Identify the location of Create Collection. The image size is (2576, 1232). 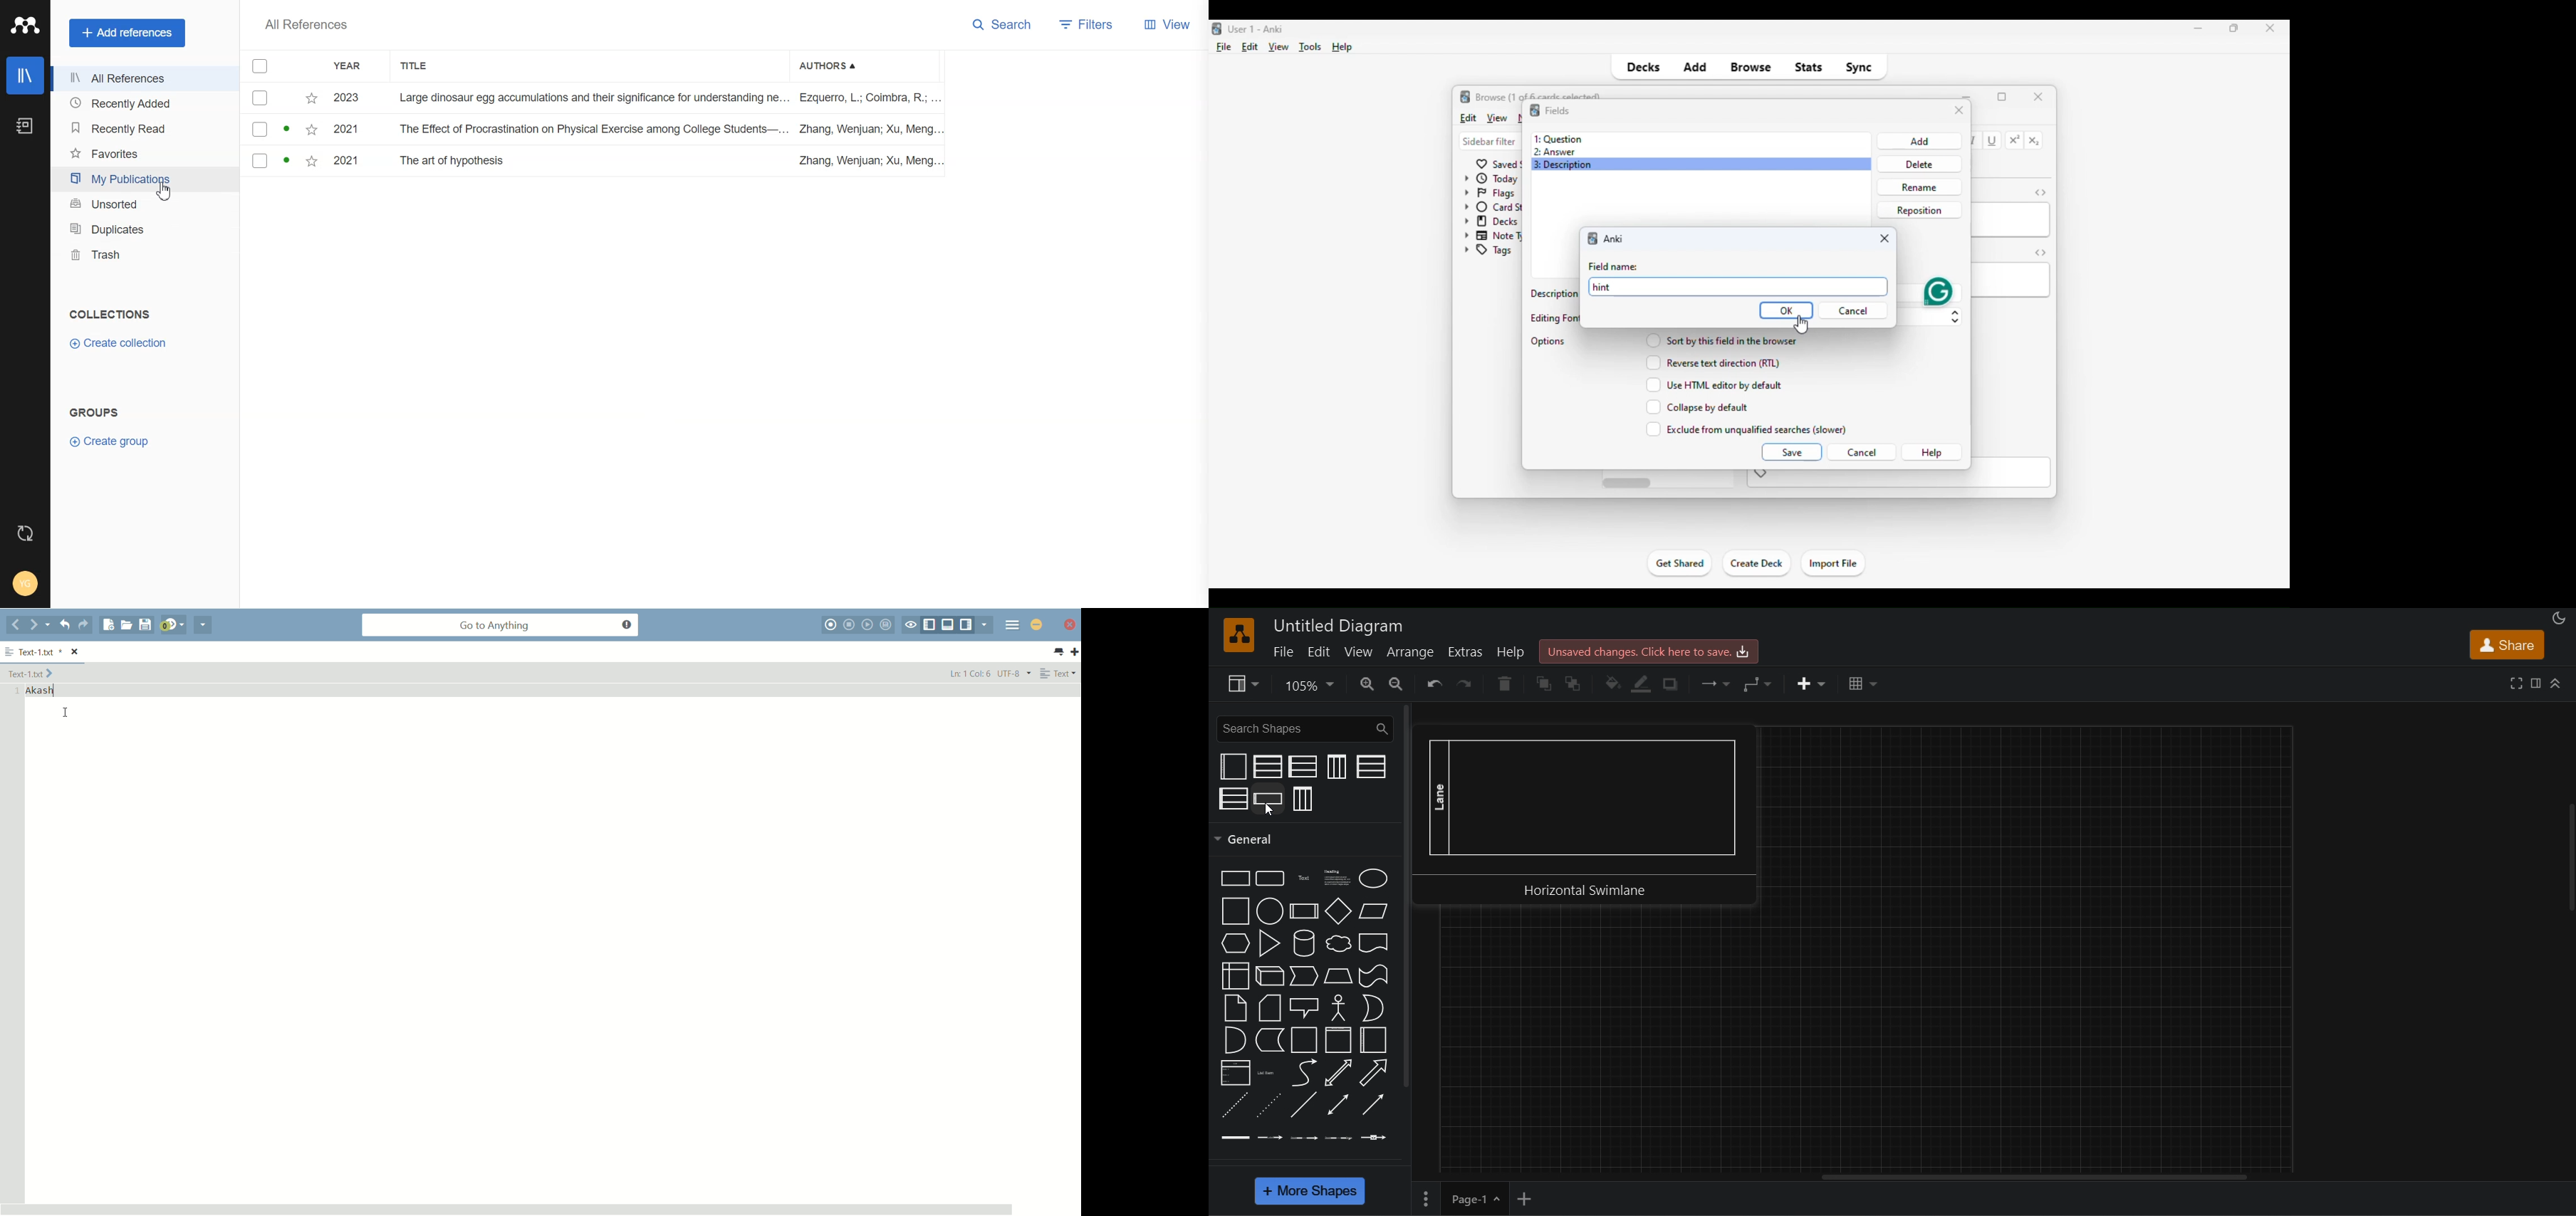
(118, 343).